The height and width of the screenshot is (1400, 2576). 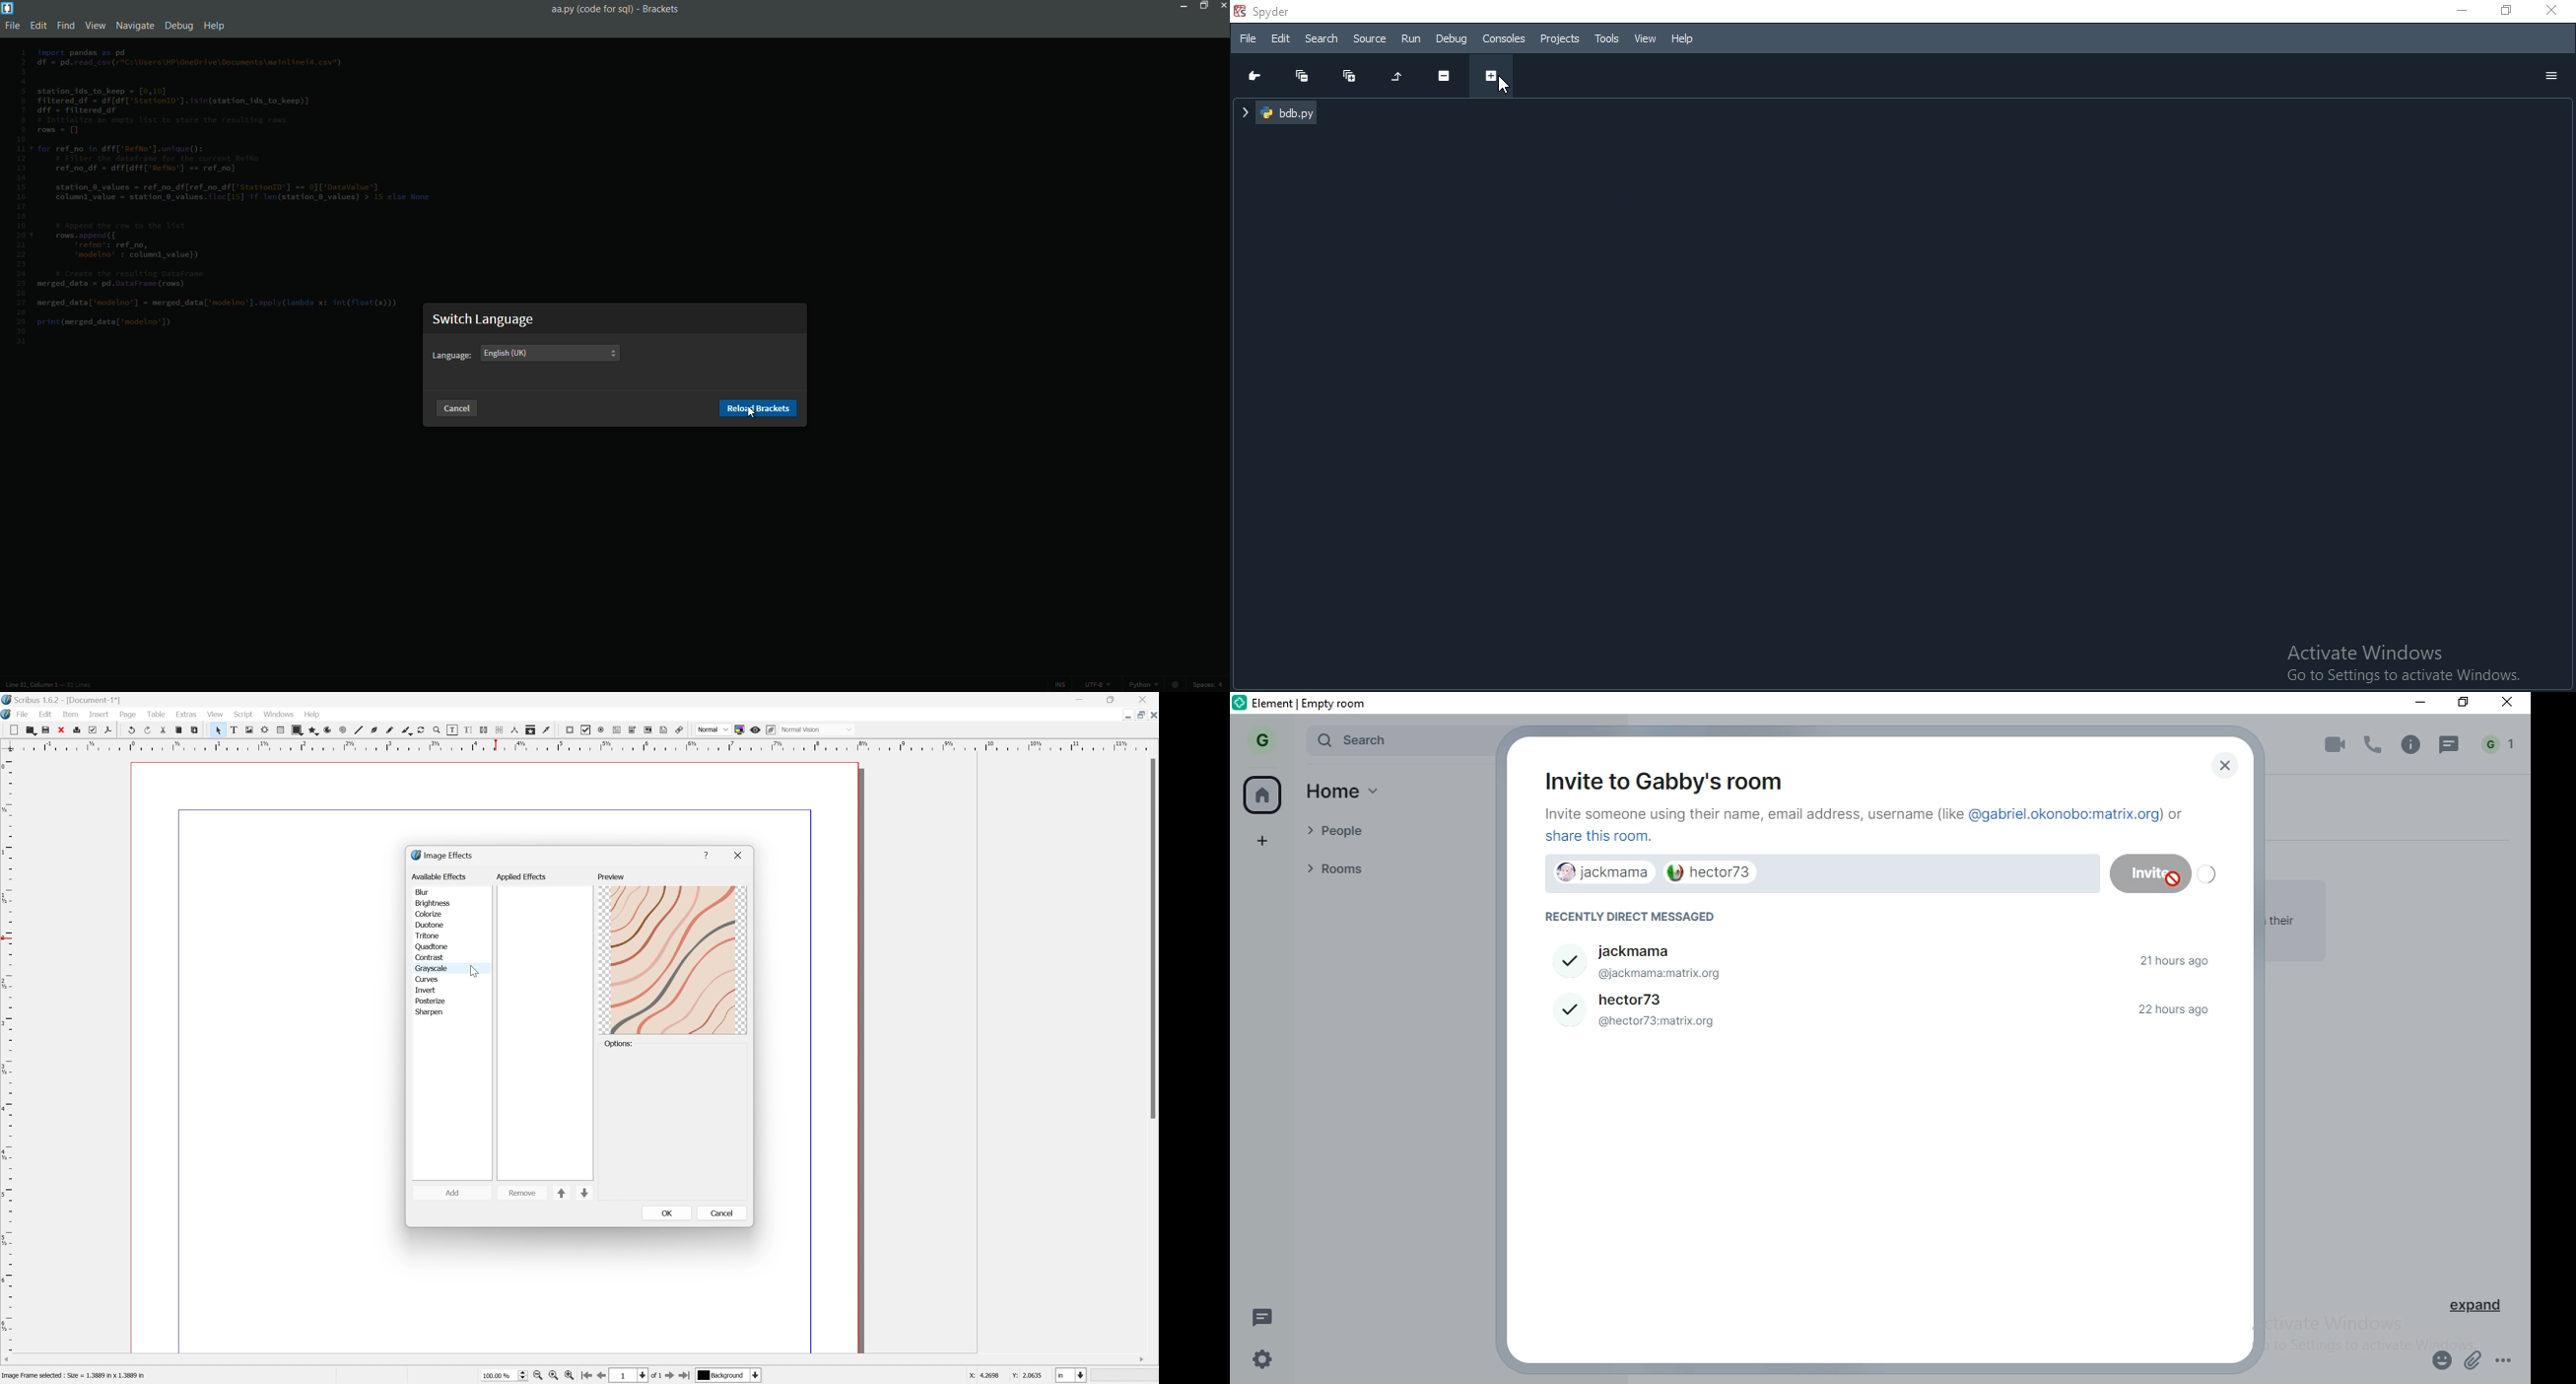 I want to click on Bezier curve, so click(x=377, y=730).